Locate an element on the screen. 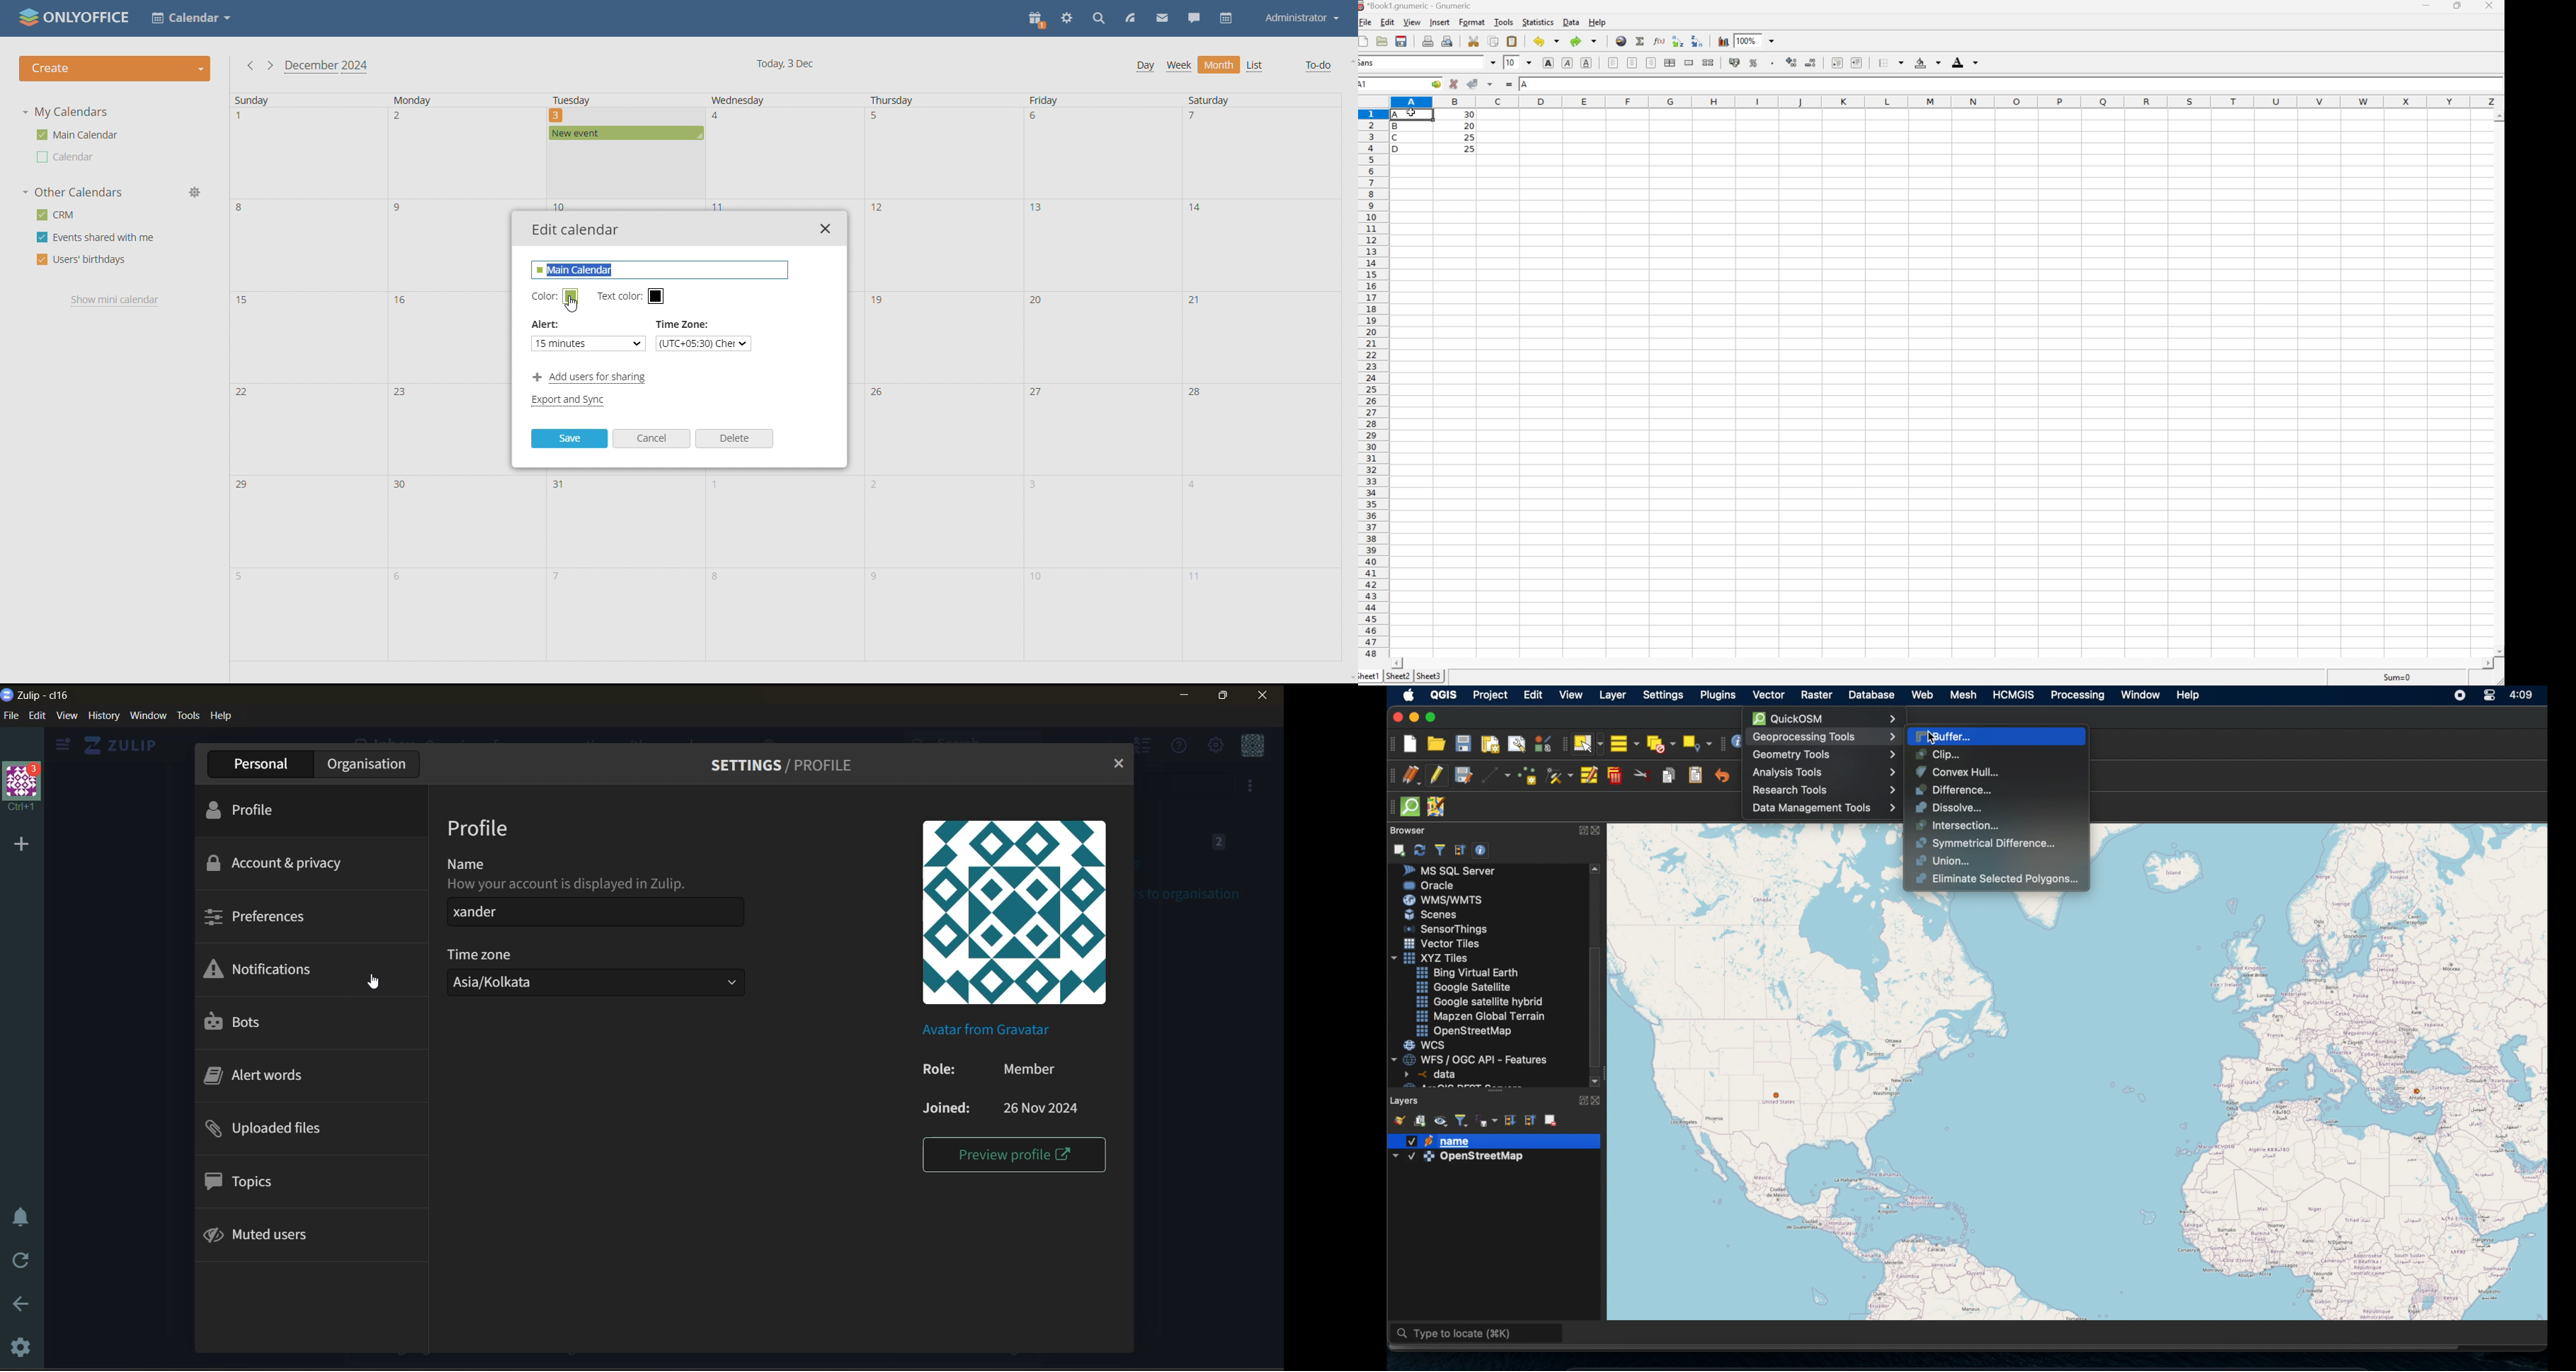 The height and width of the screenshot is (1372, 2576). Drop Down is located at coordinates (1491, 62).